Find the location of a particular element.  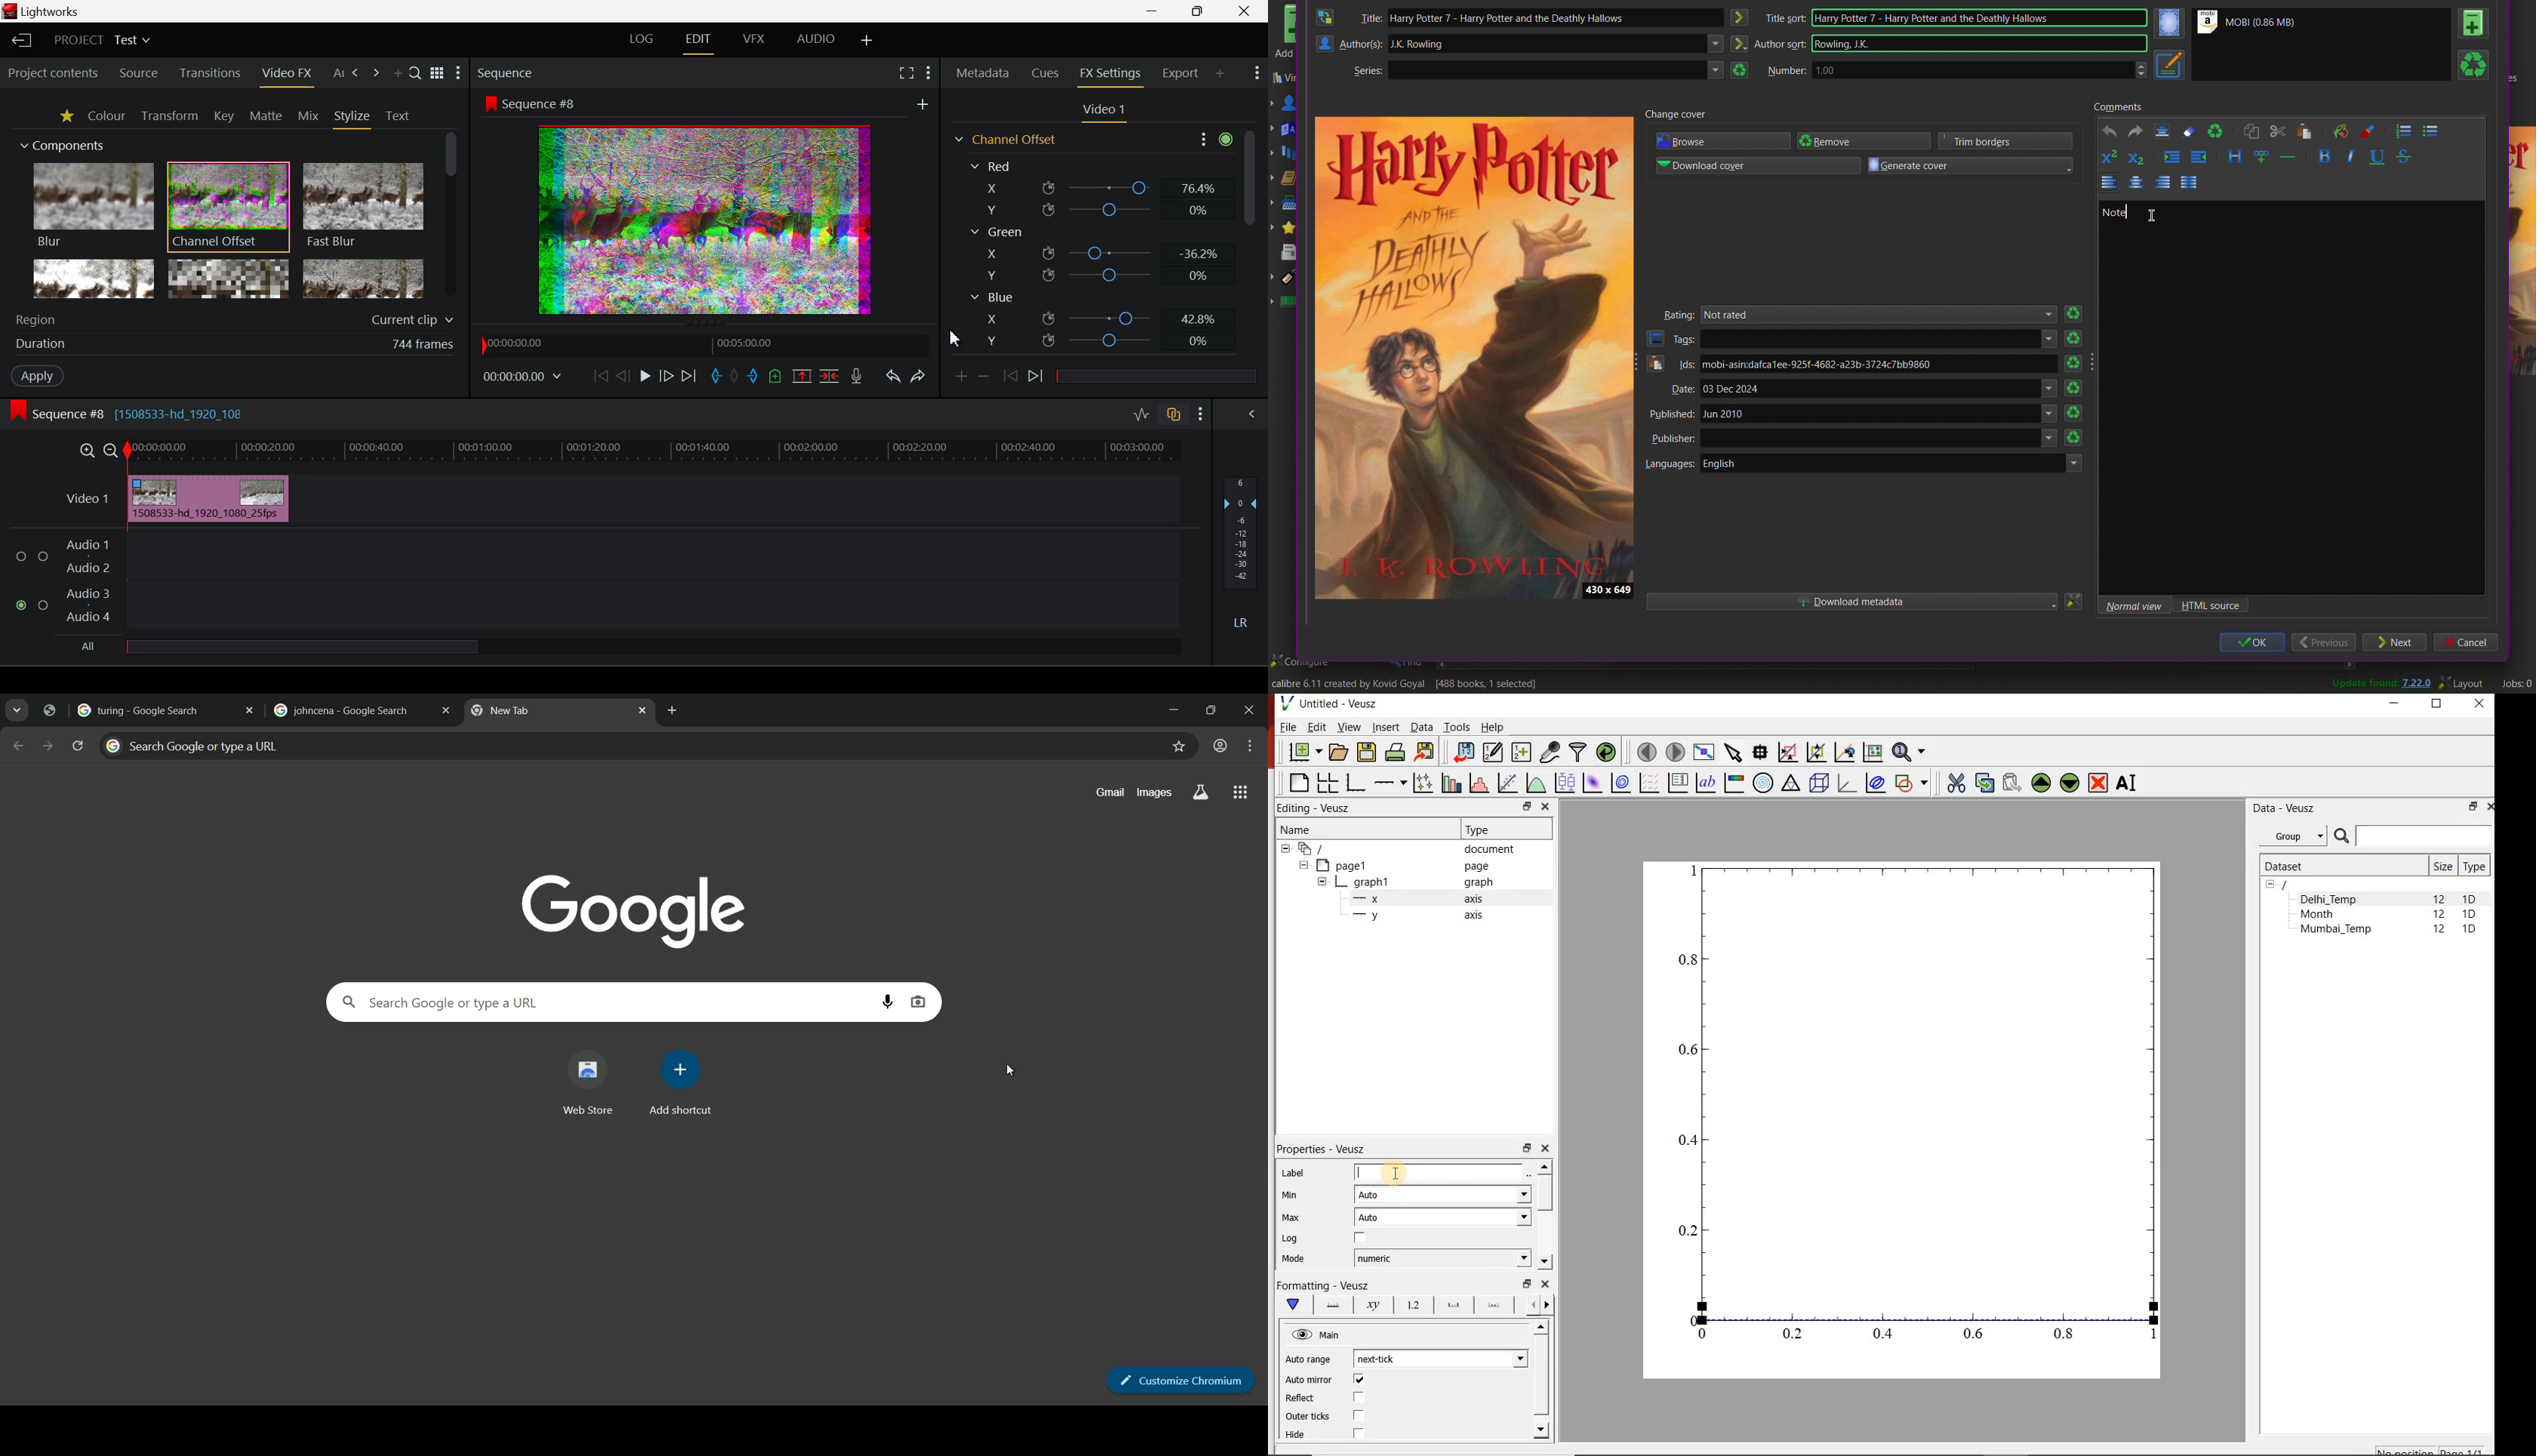

Show Settings is located at coordinates (927, 75).